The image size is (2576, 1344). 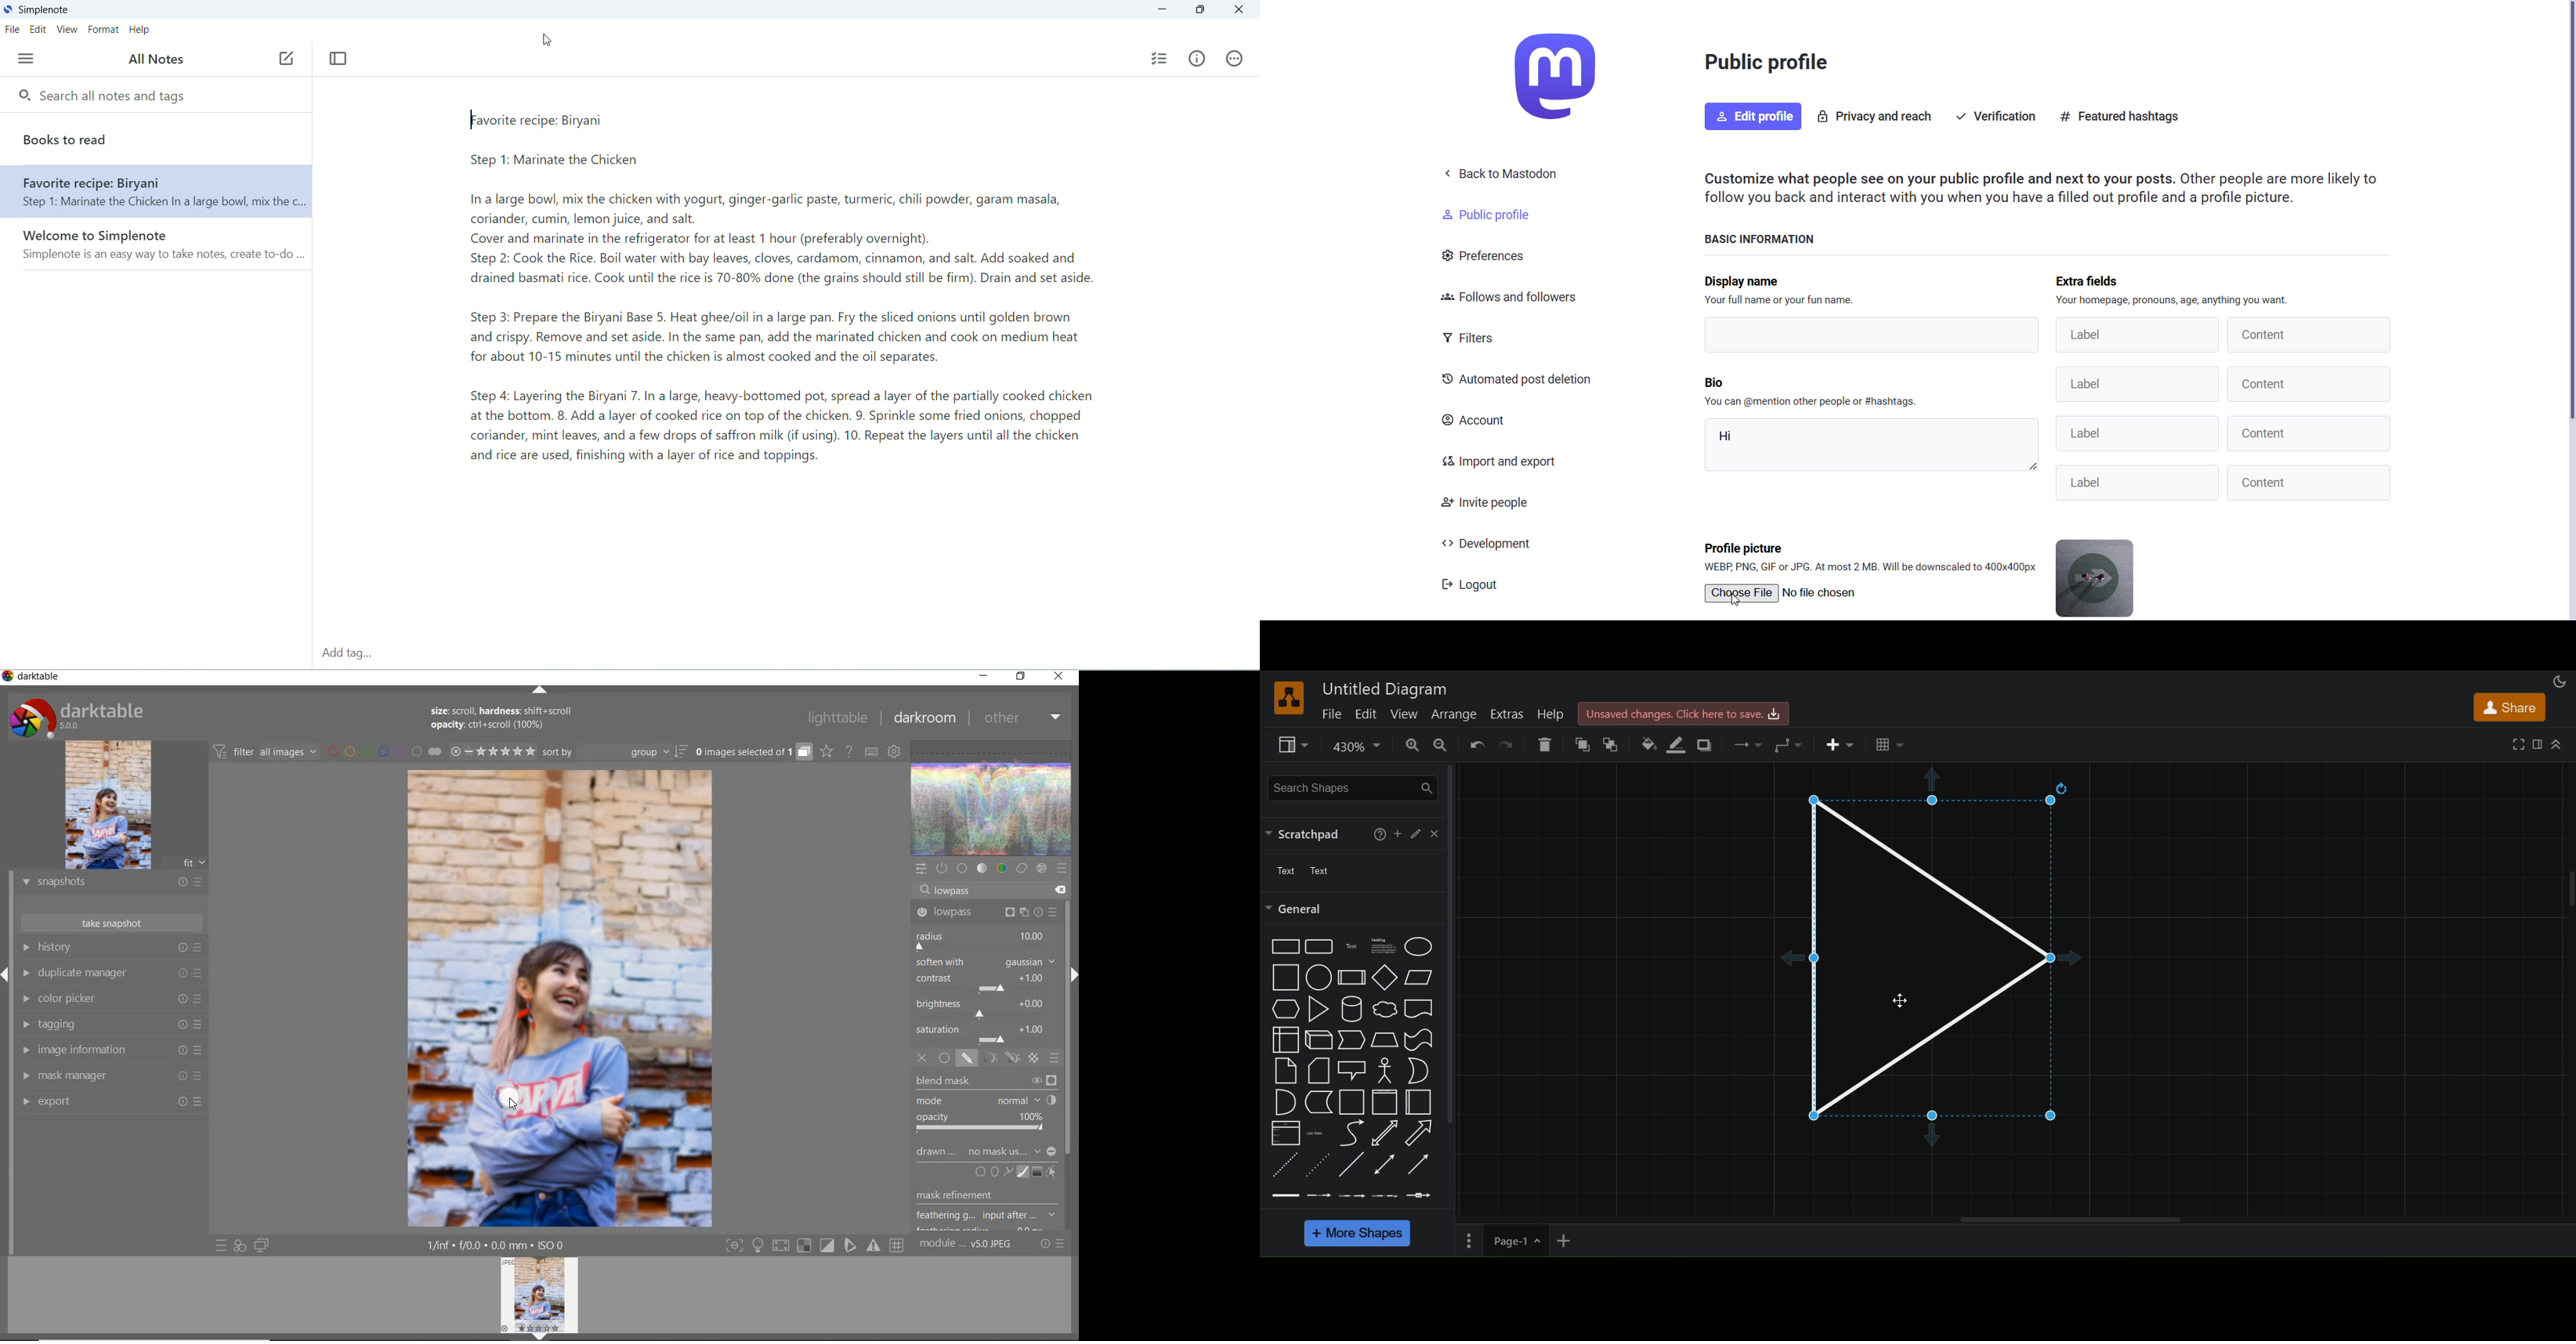 What do you see at coordinates (1991, 117) in the screenshot?
I see `verification` at bounding box center [1991, 117].